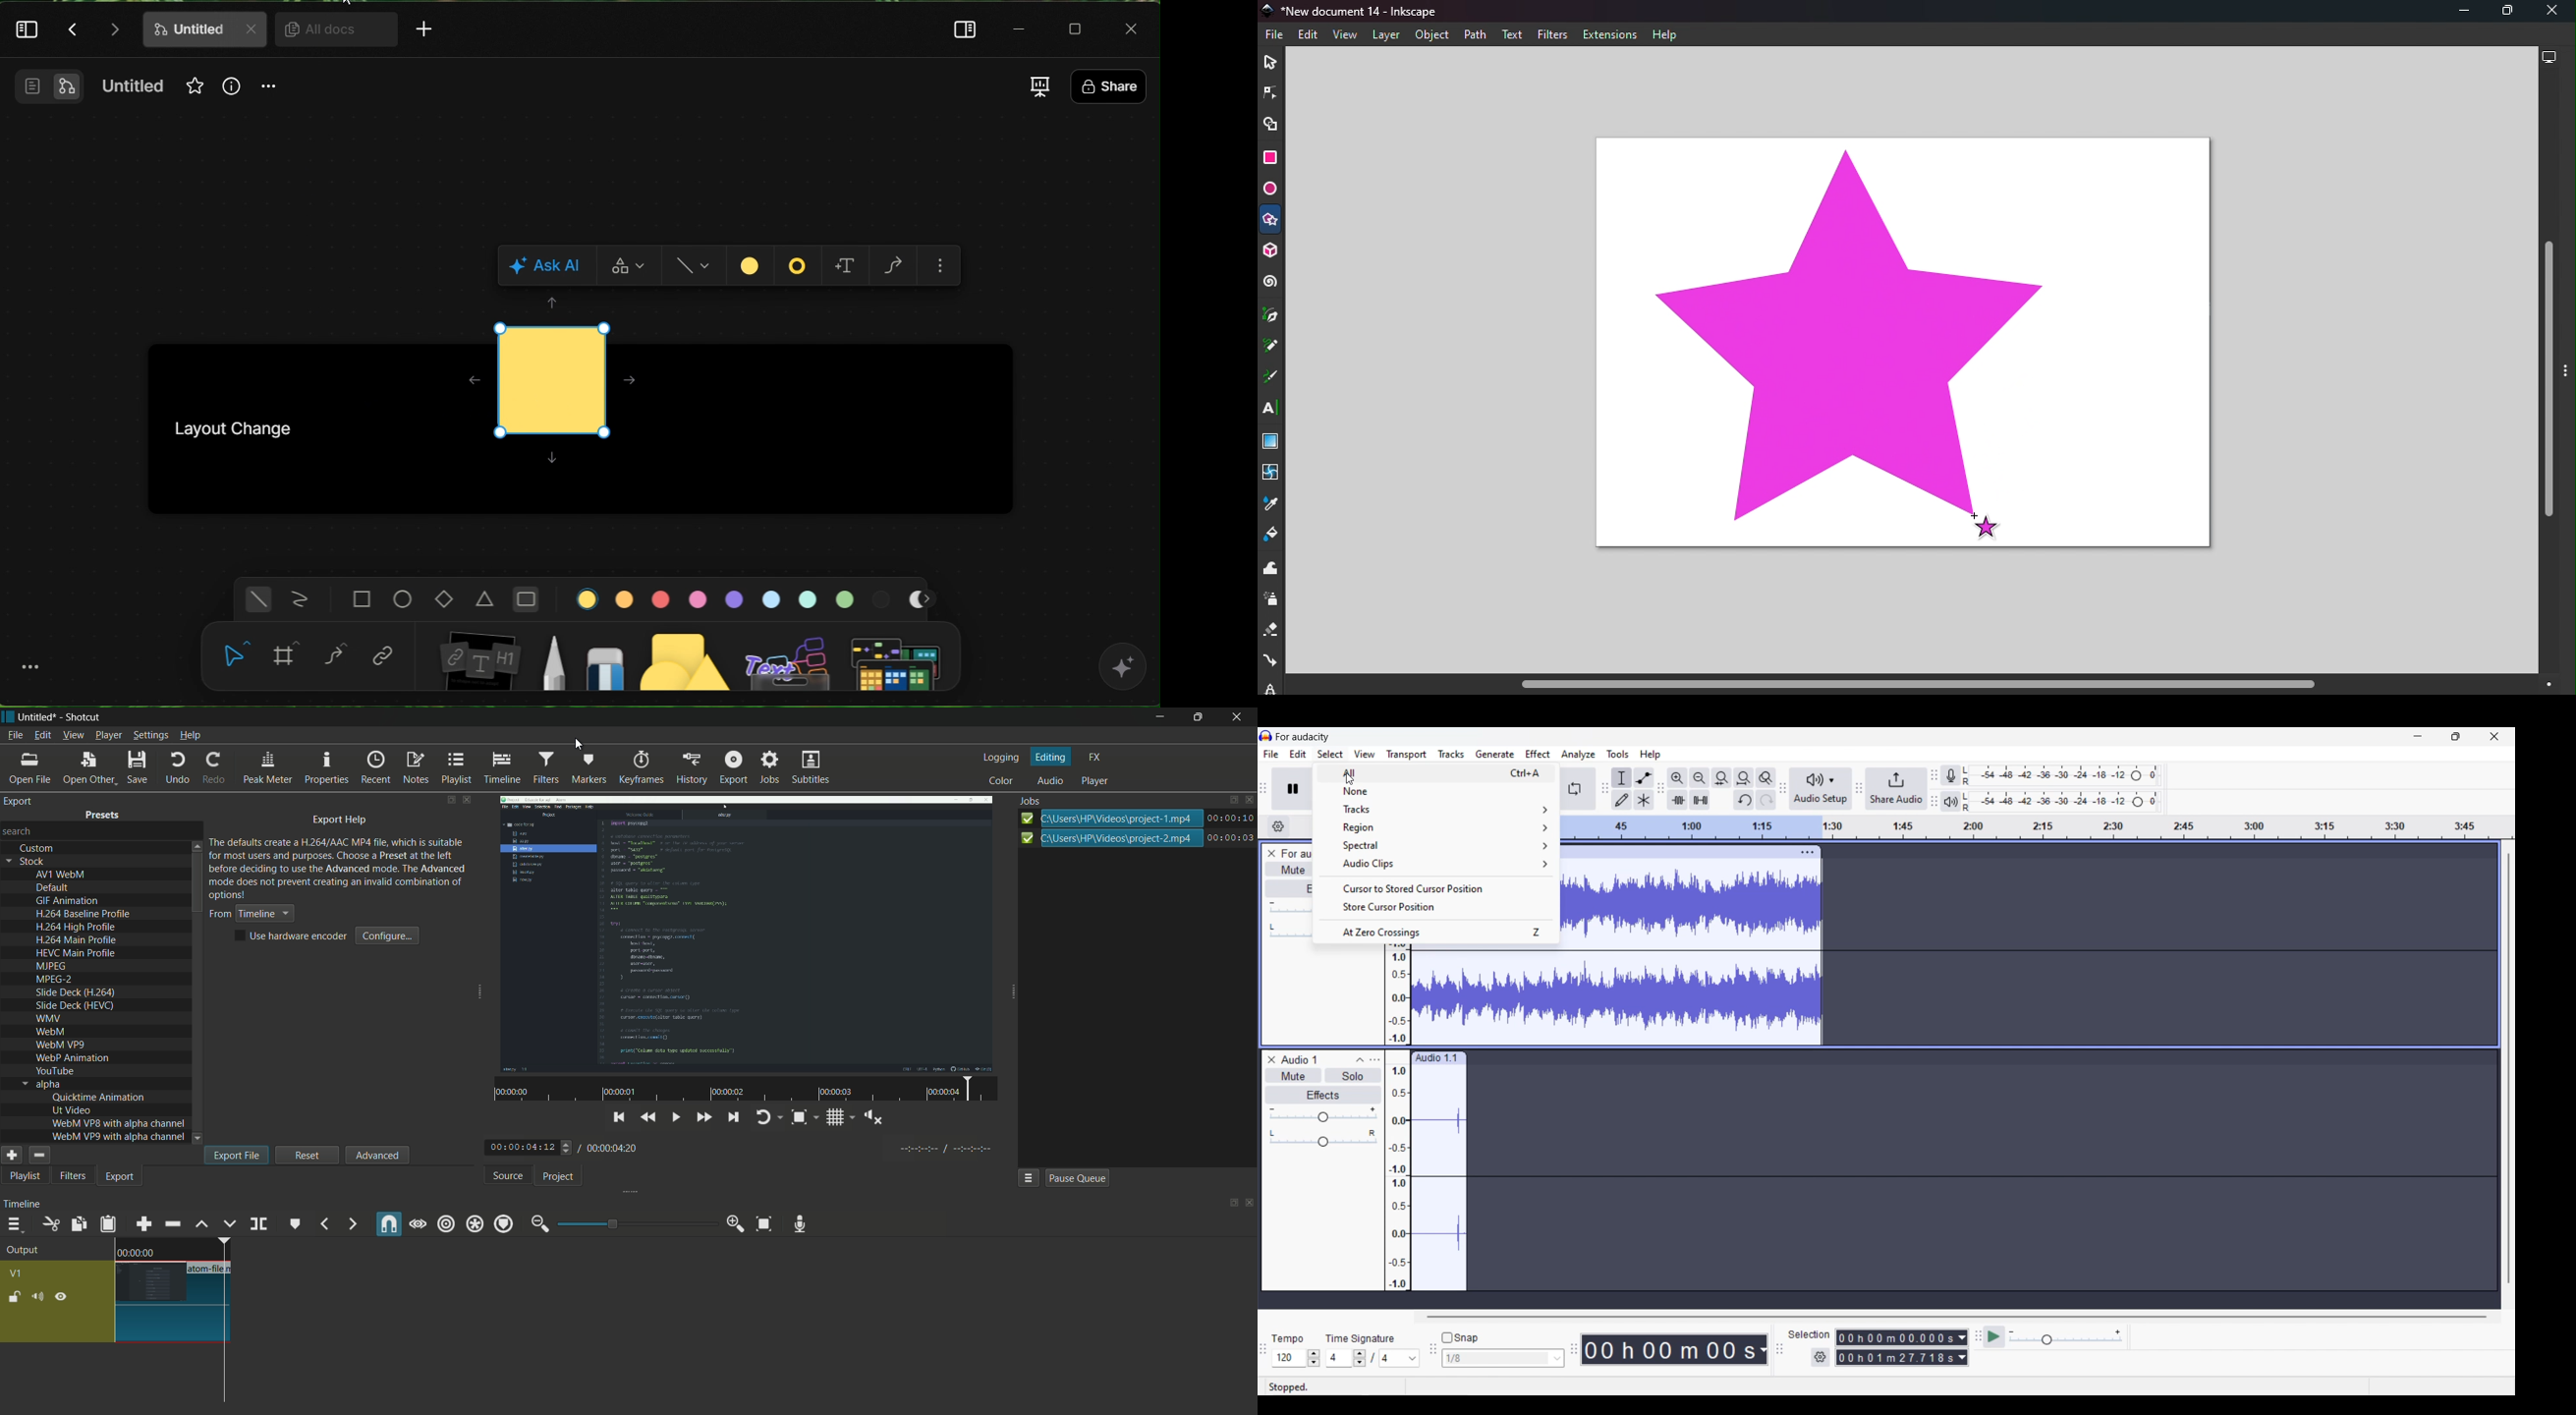 Image resolution: width=2576 pixels, height=1428 pixels. Describe the element at coordinates (1406, 754) in the screenshot. I see `Transport` at that location.